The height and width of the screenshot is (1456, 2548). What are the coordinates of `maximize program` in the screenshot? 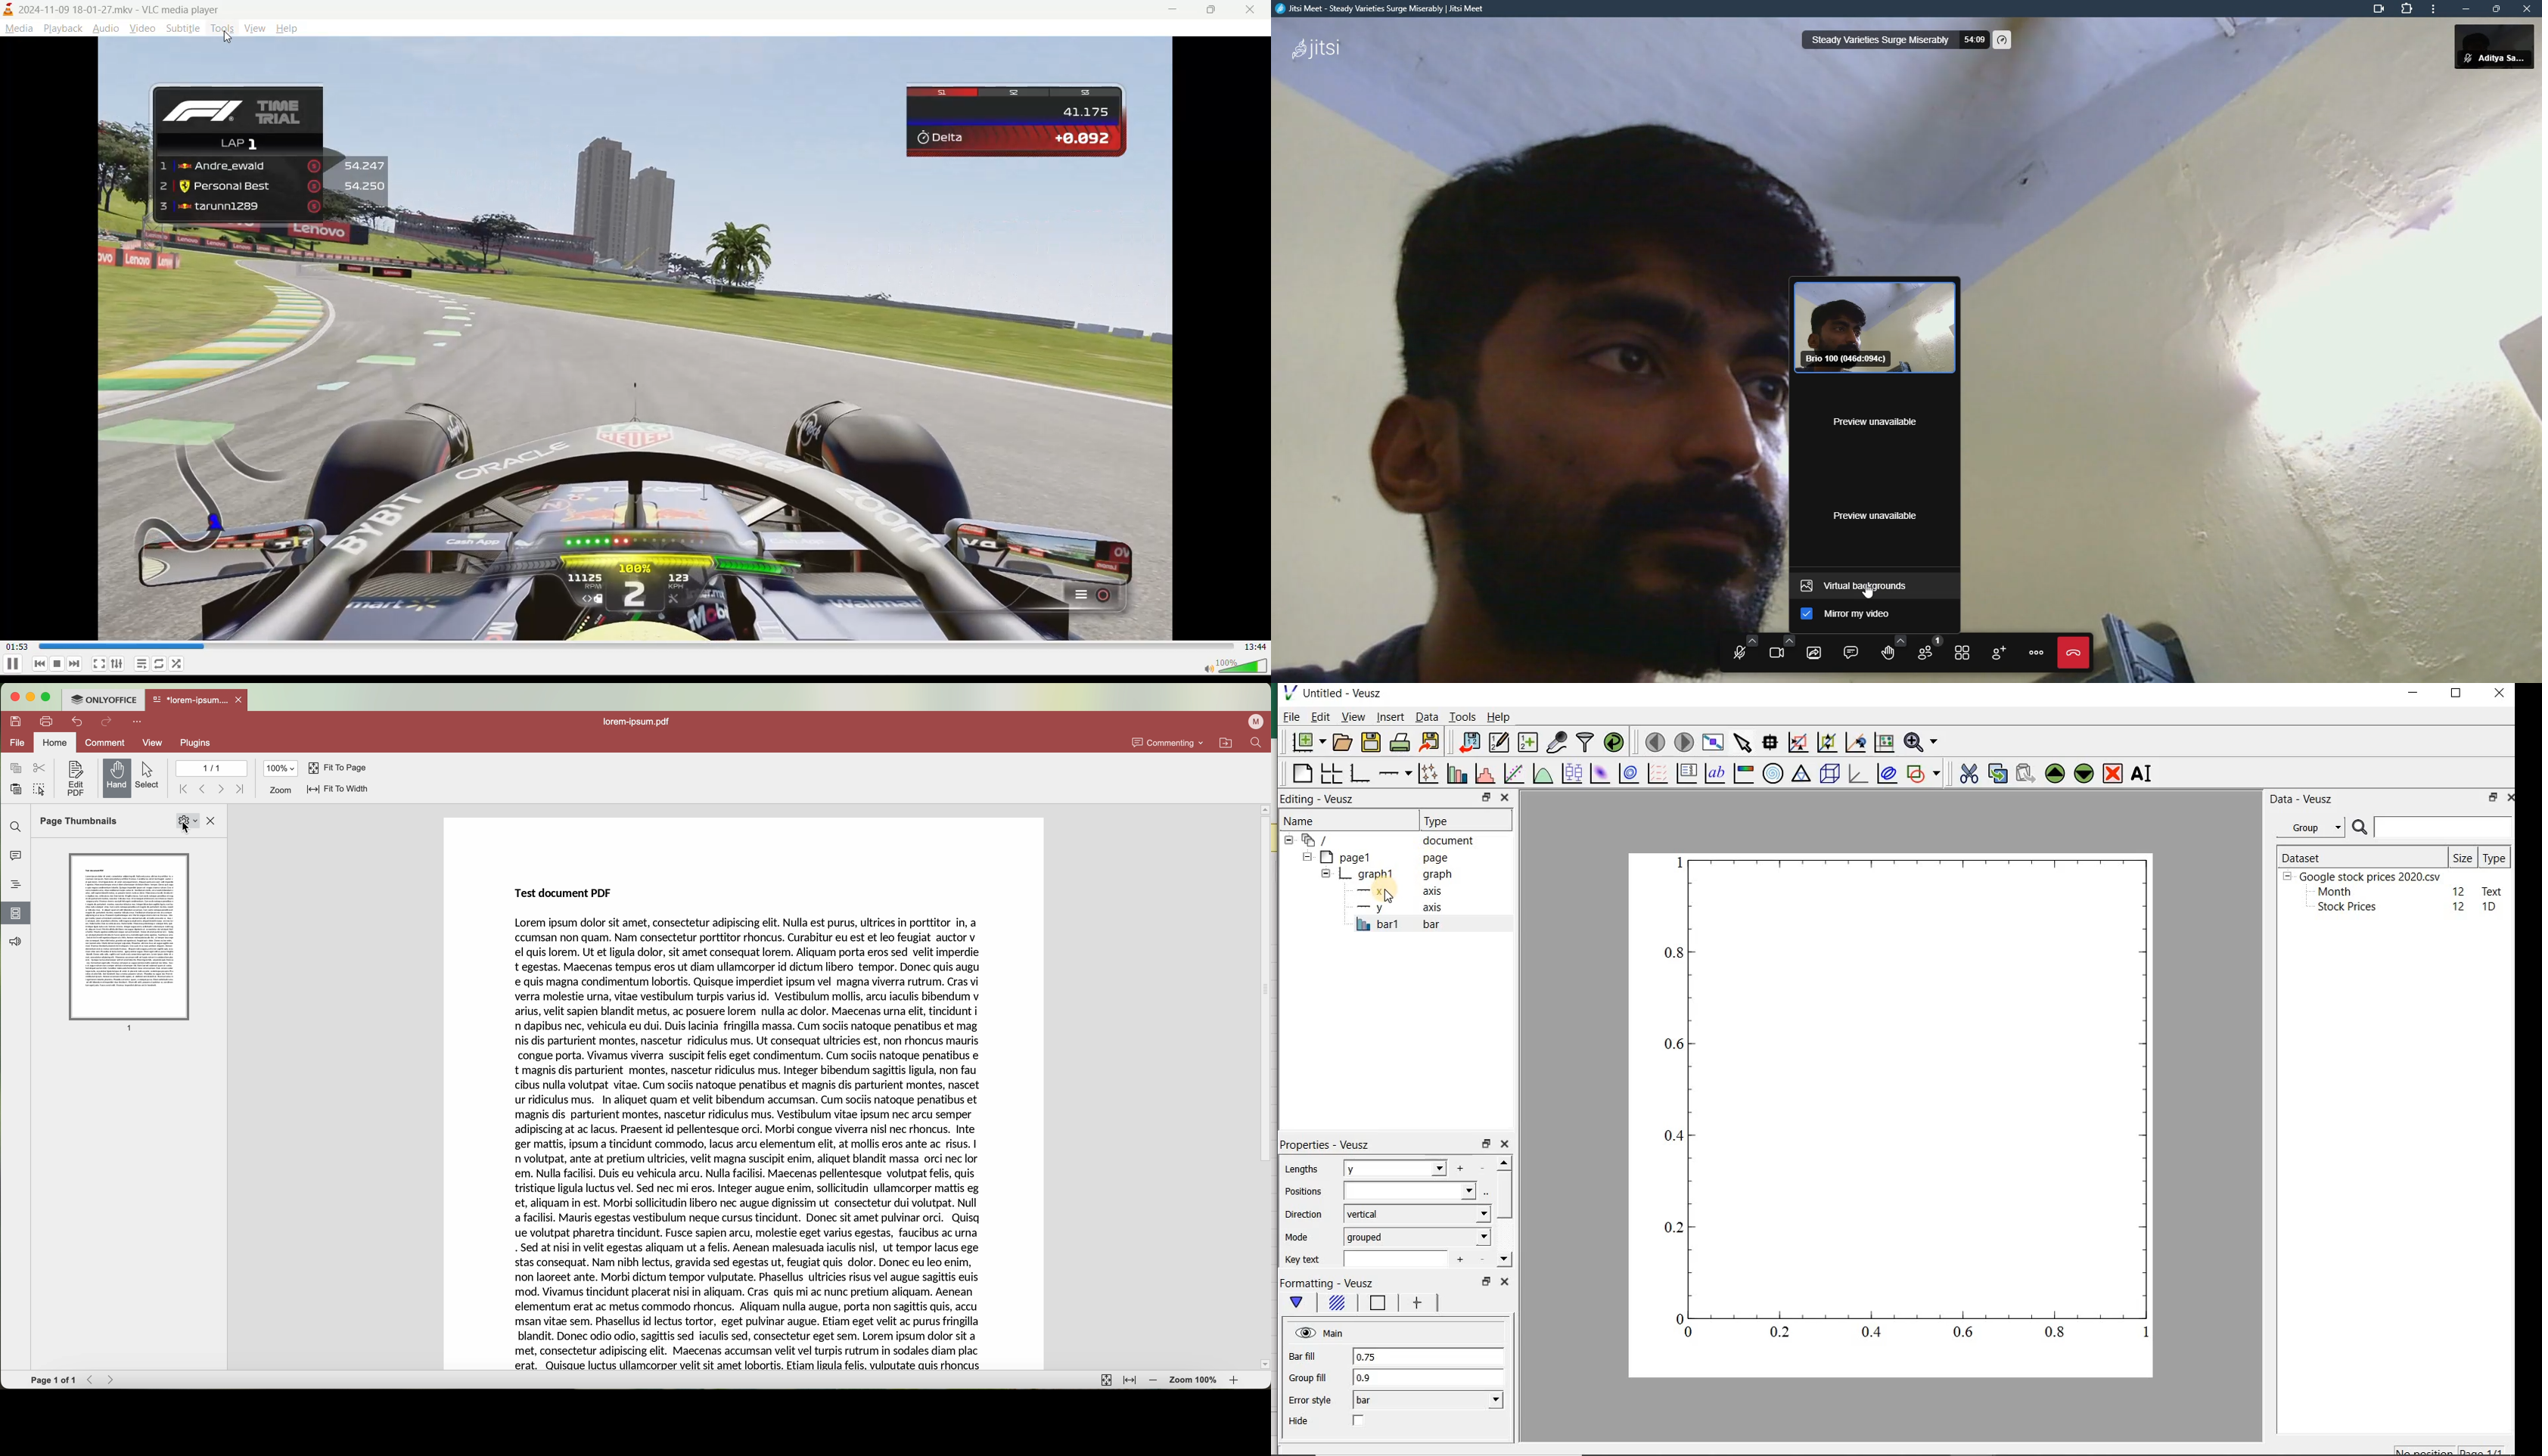 It's located at (46, 697).